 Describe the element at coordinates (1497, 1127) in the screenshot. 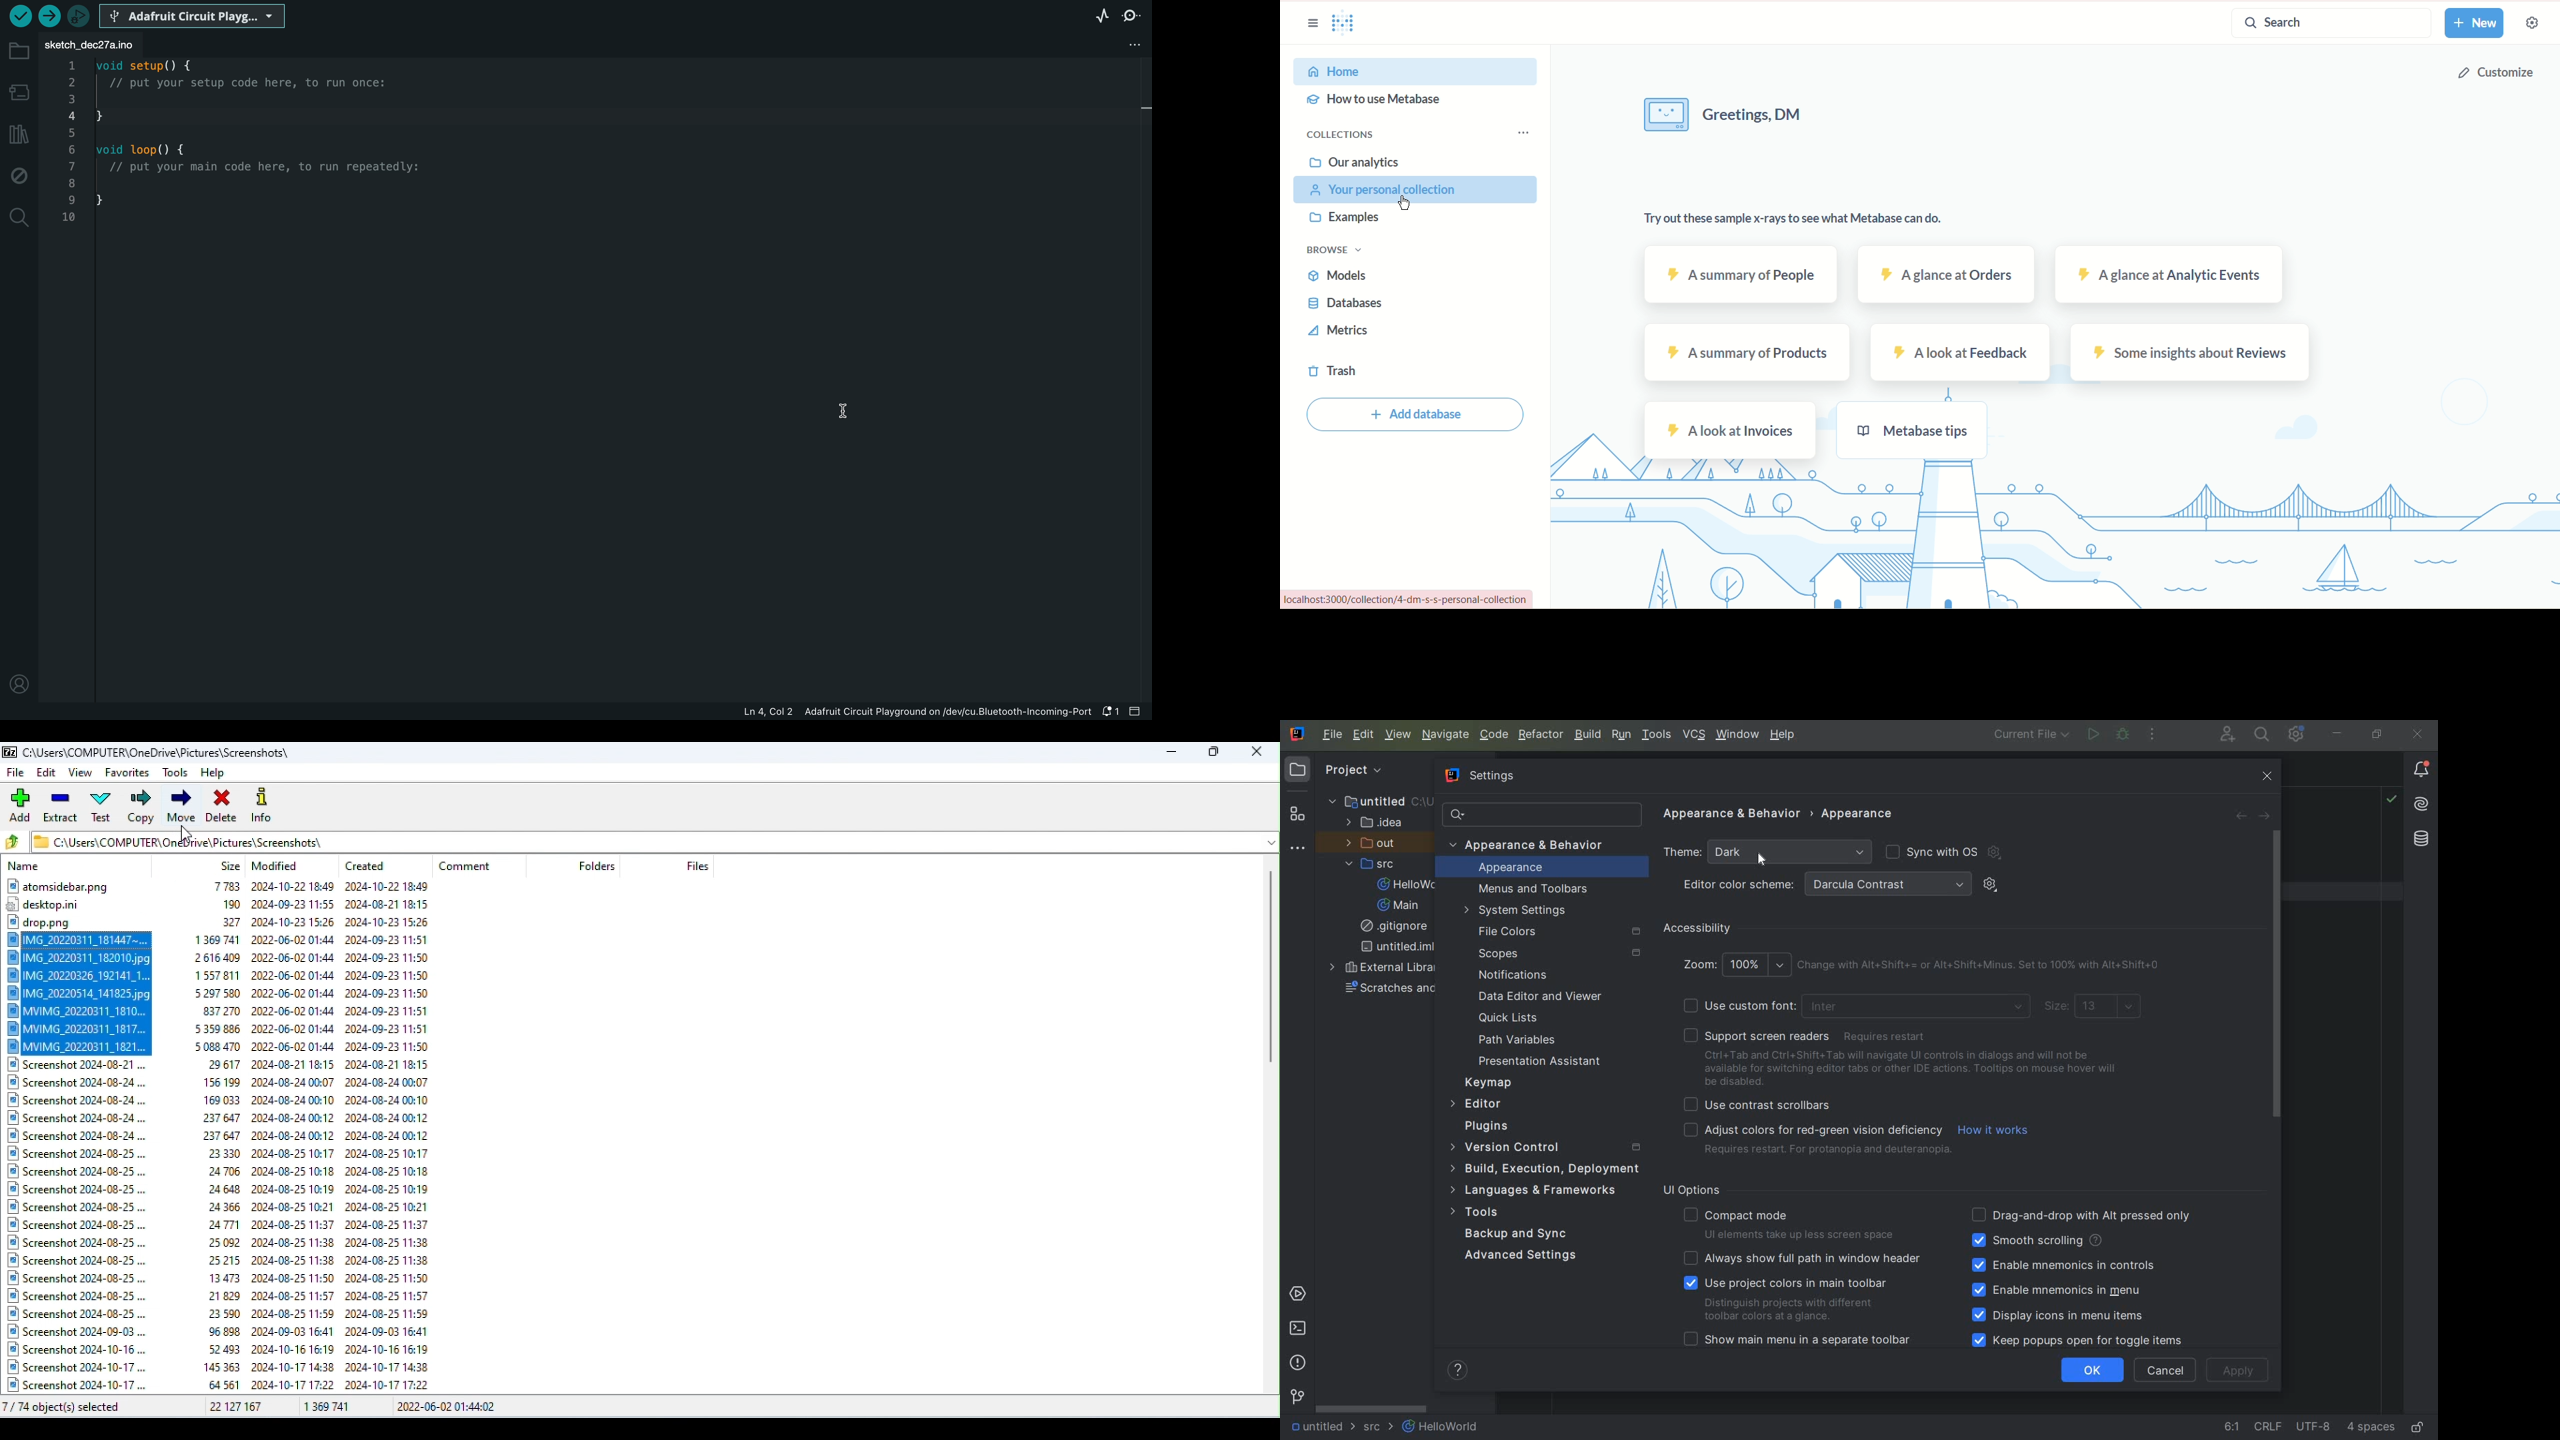

I see `PLUGINS` at that location.